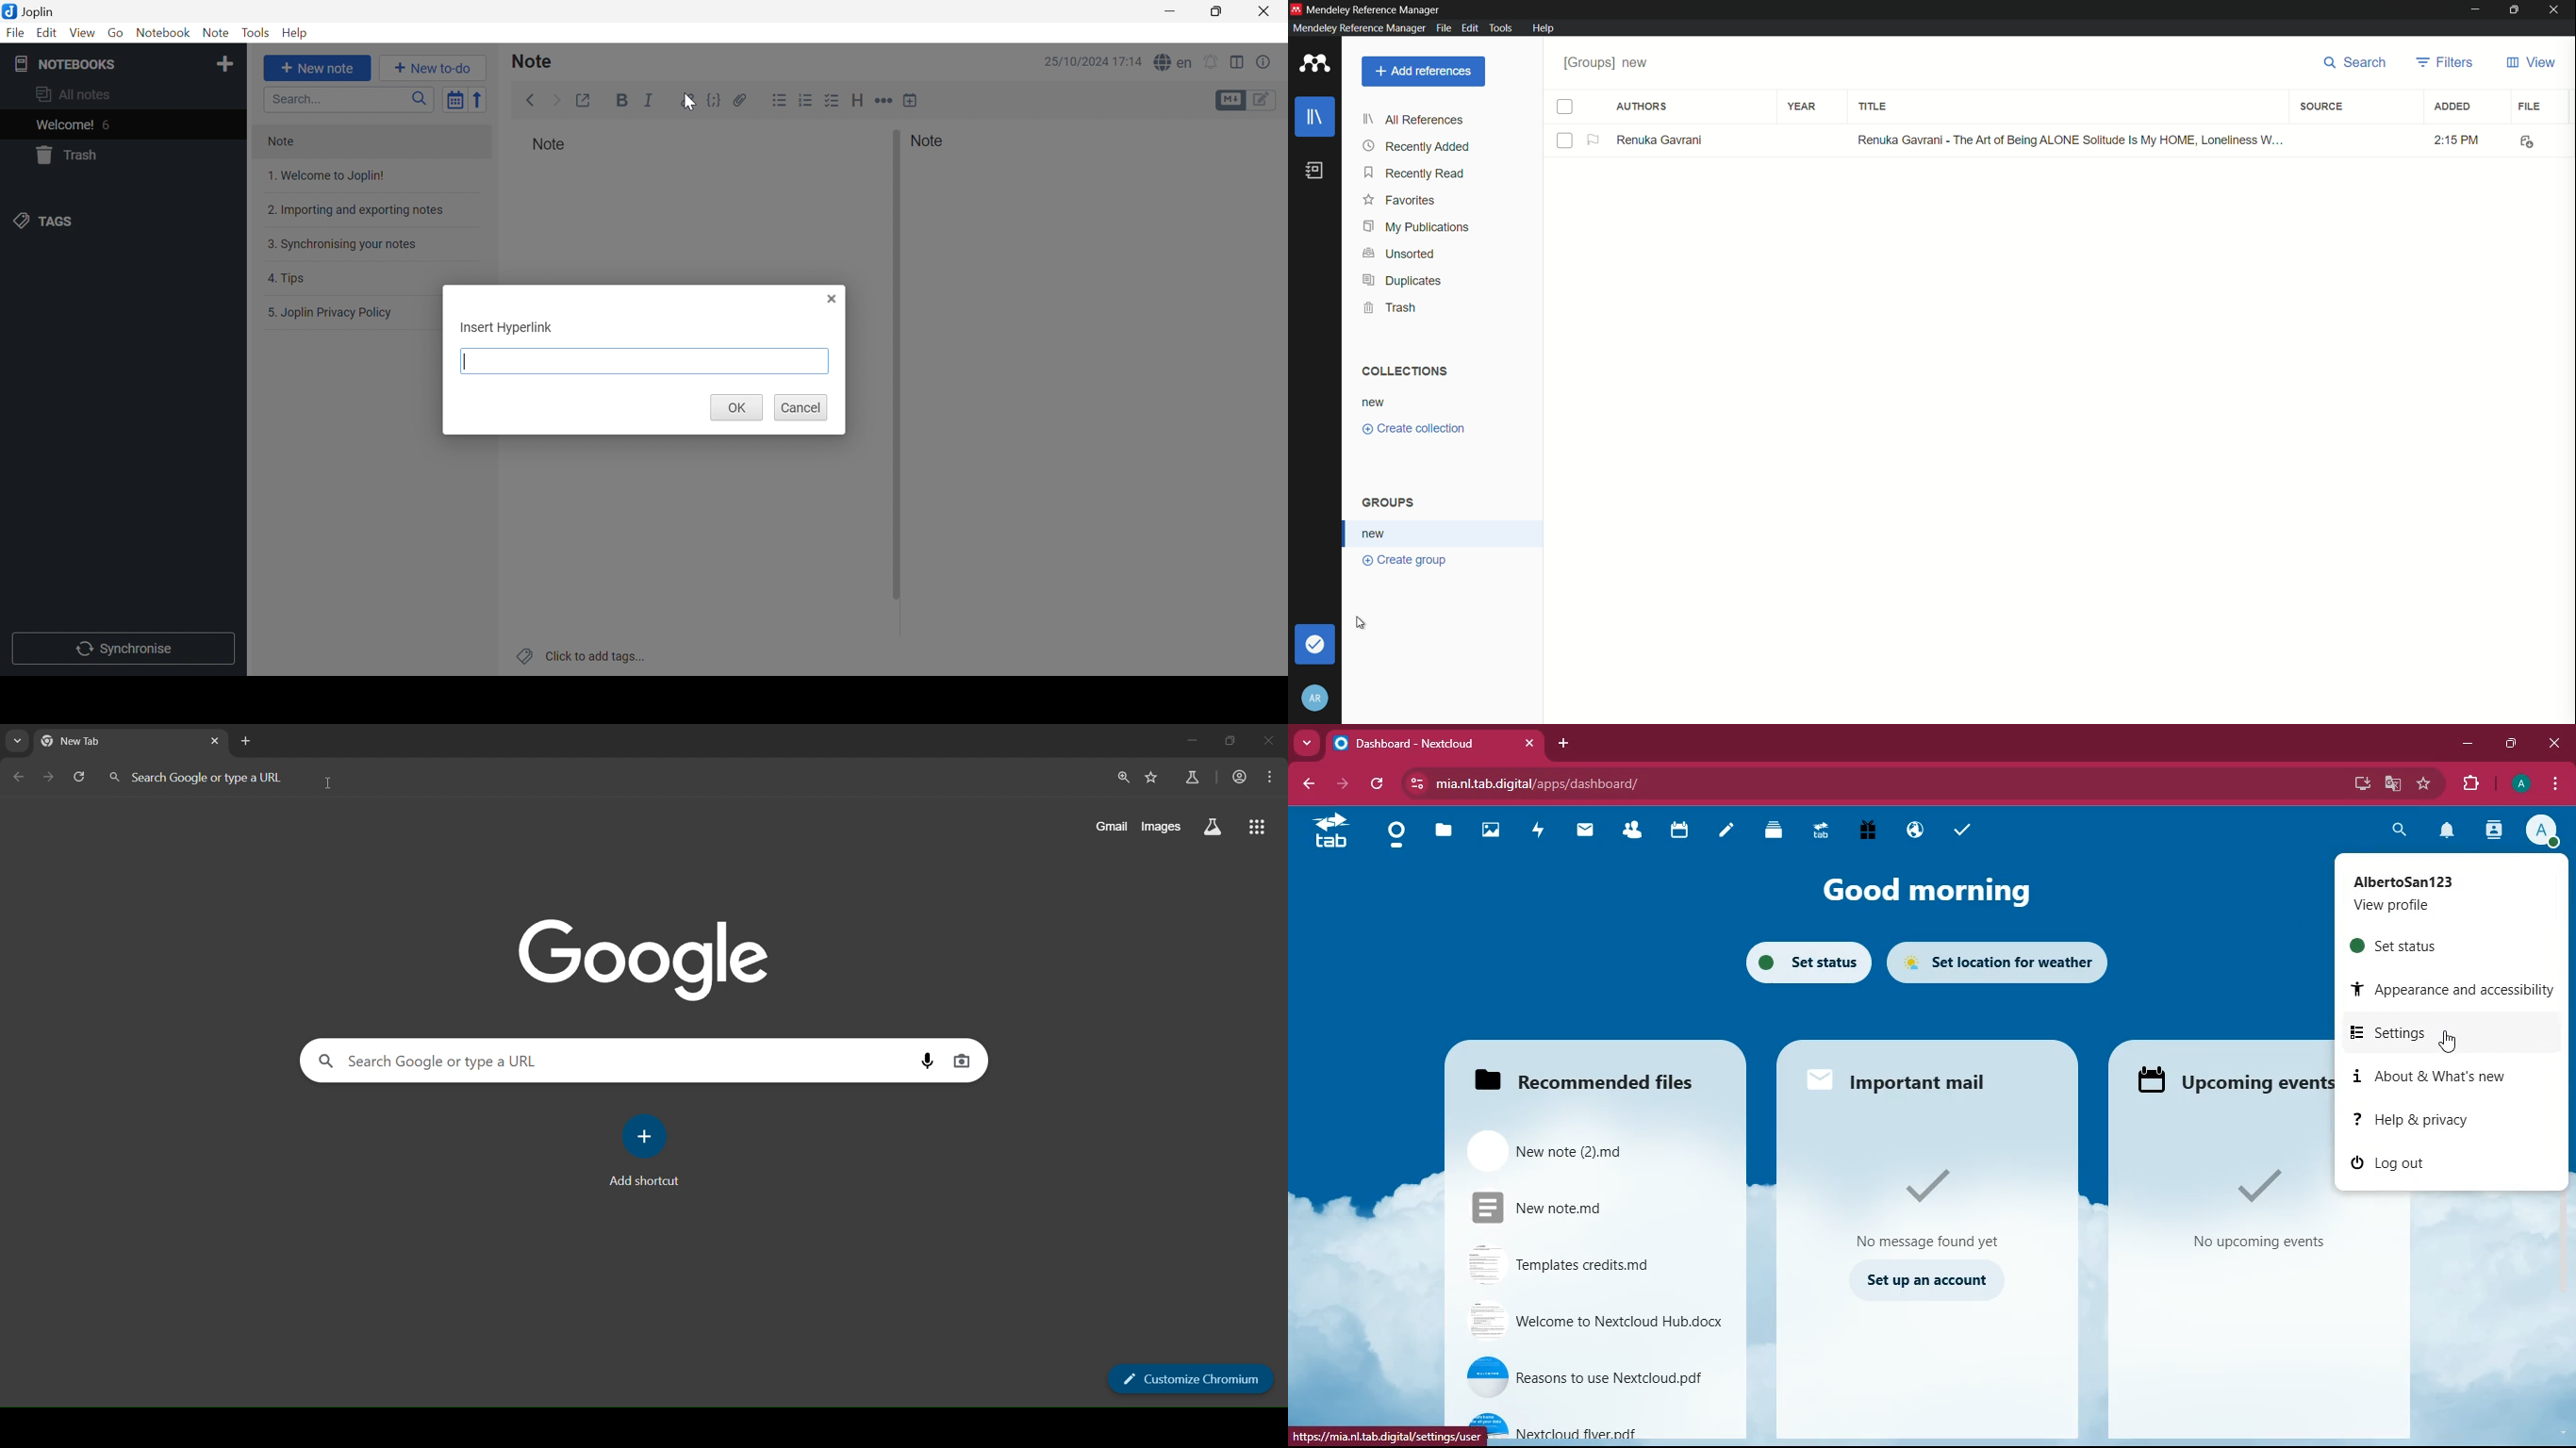 Image resolution: width=2576 pixels, height=1456 pixels. I want to click on Help, so click(294, 34).